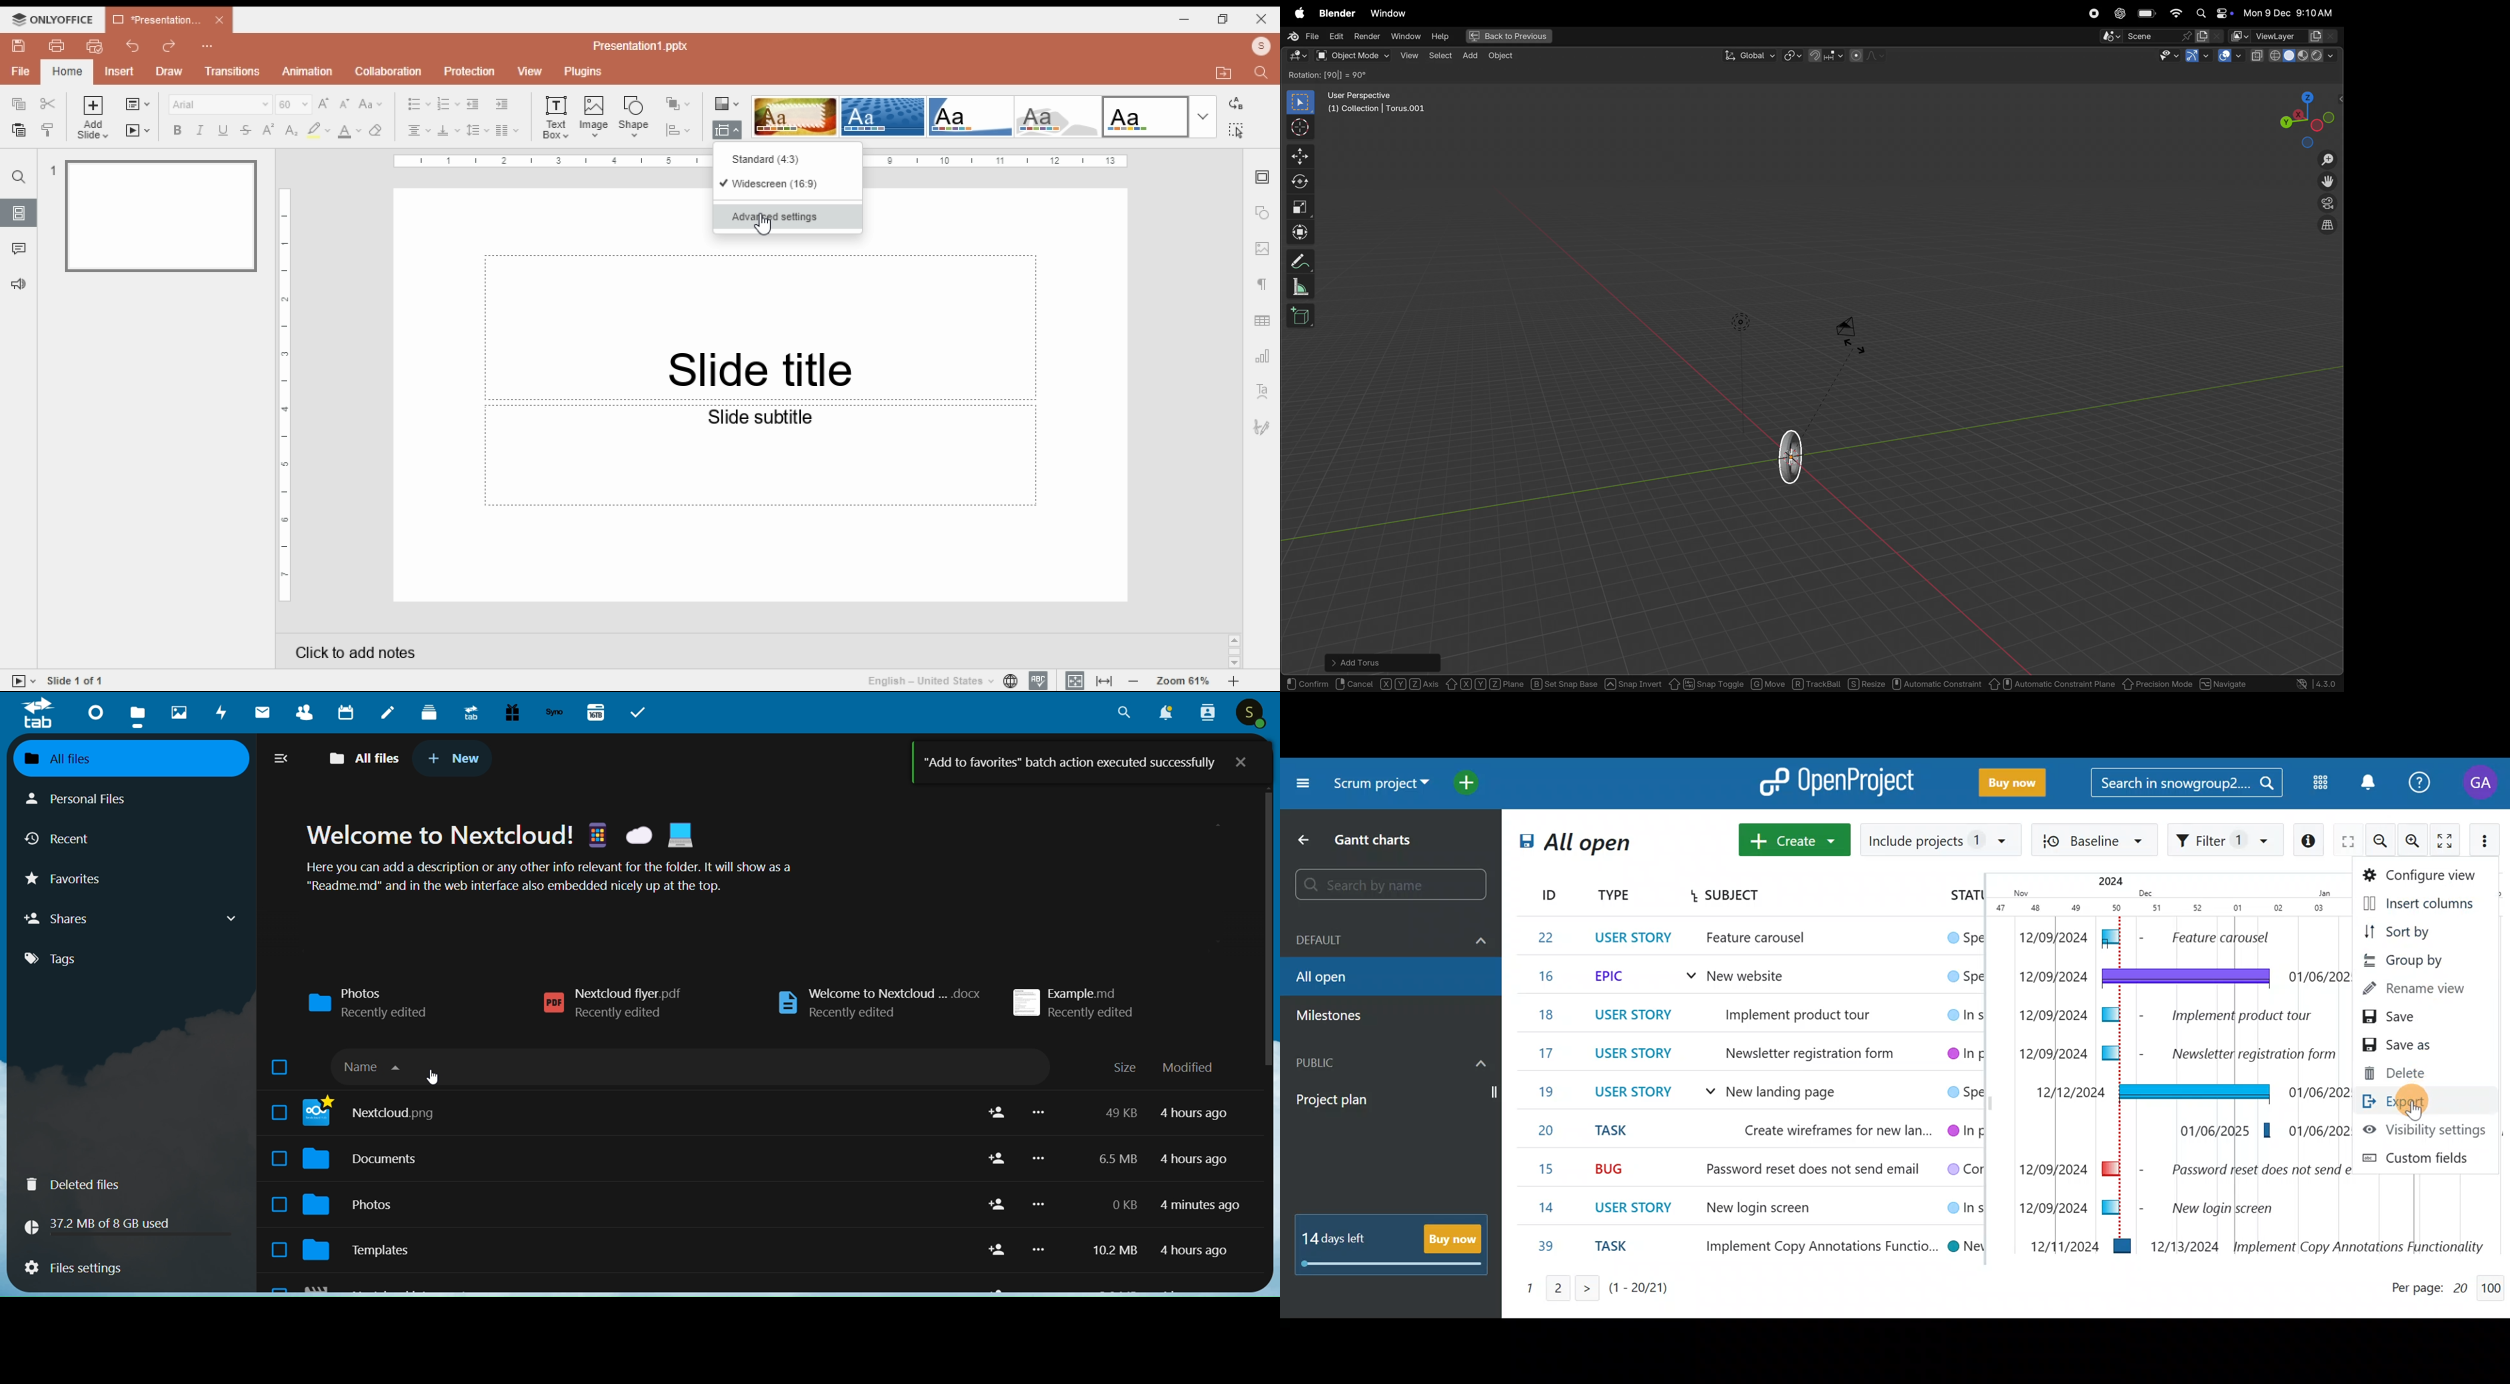 The width and height of the screenshot is (2520, 1400). What do you see at coordinates (95, 46) in the screenshot?
I see `quick print ` at bounding box center [95, 46].